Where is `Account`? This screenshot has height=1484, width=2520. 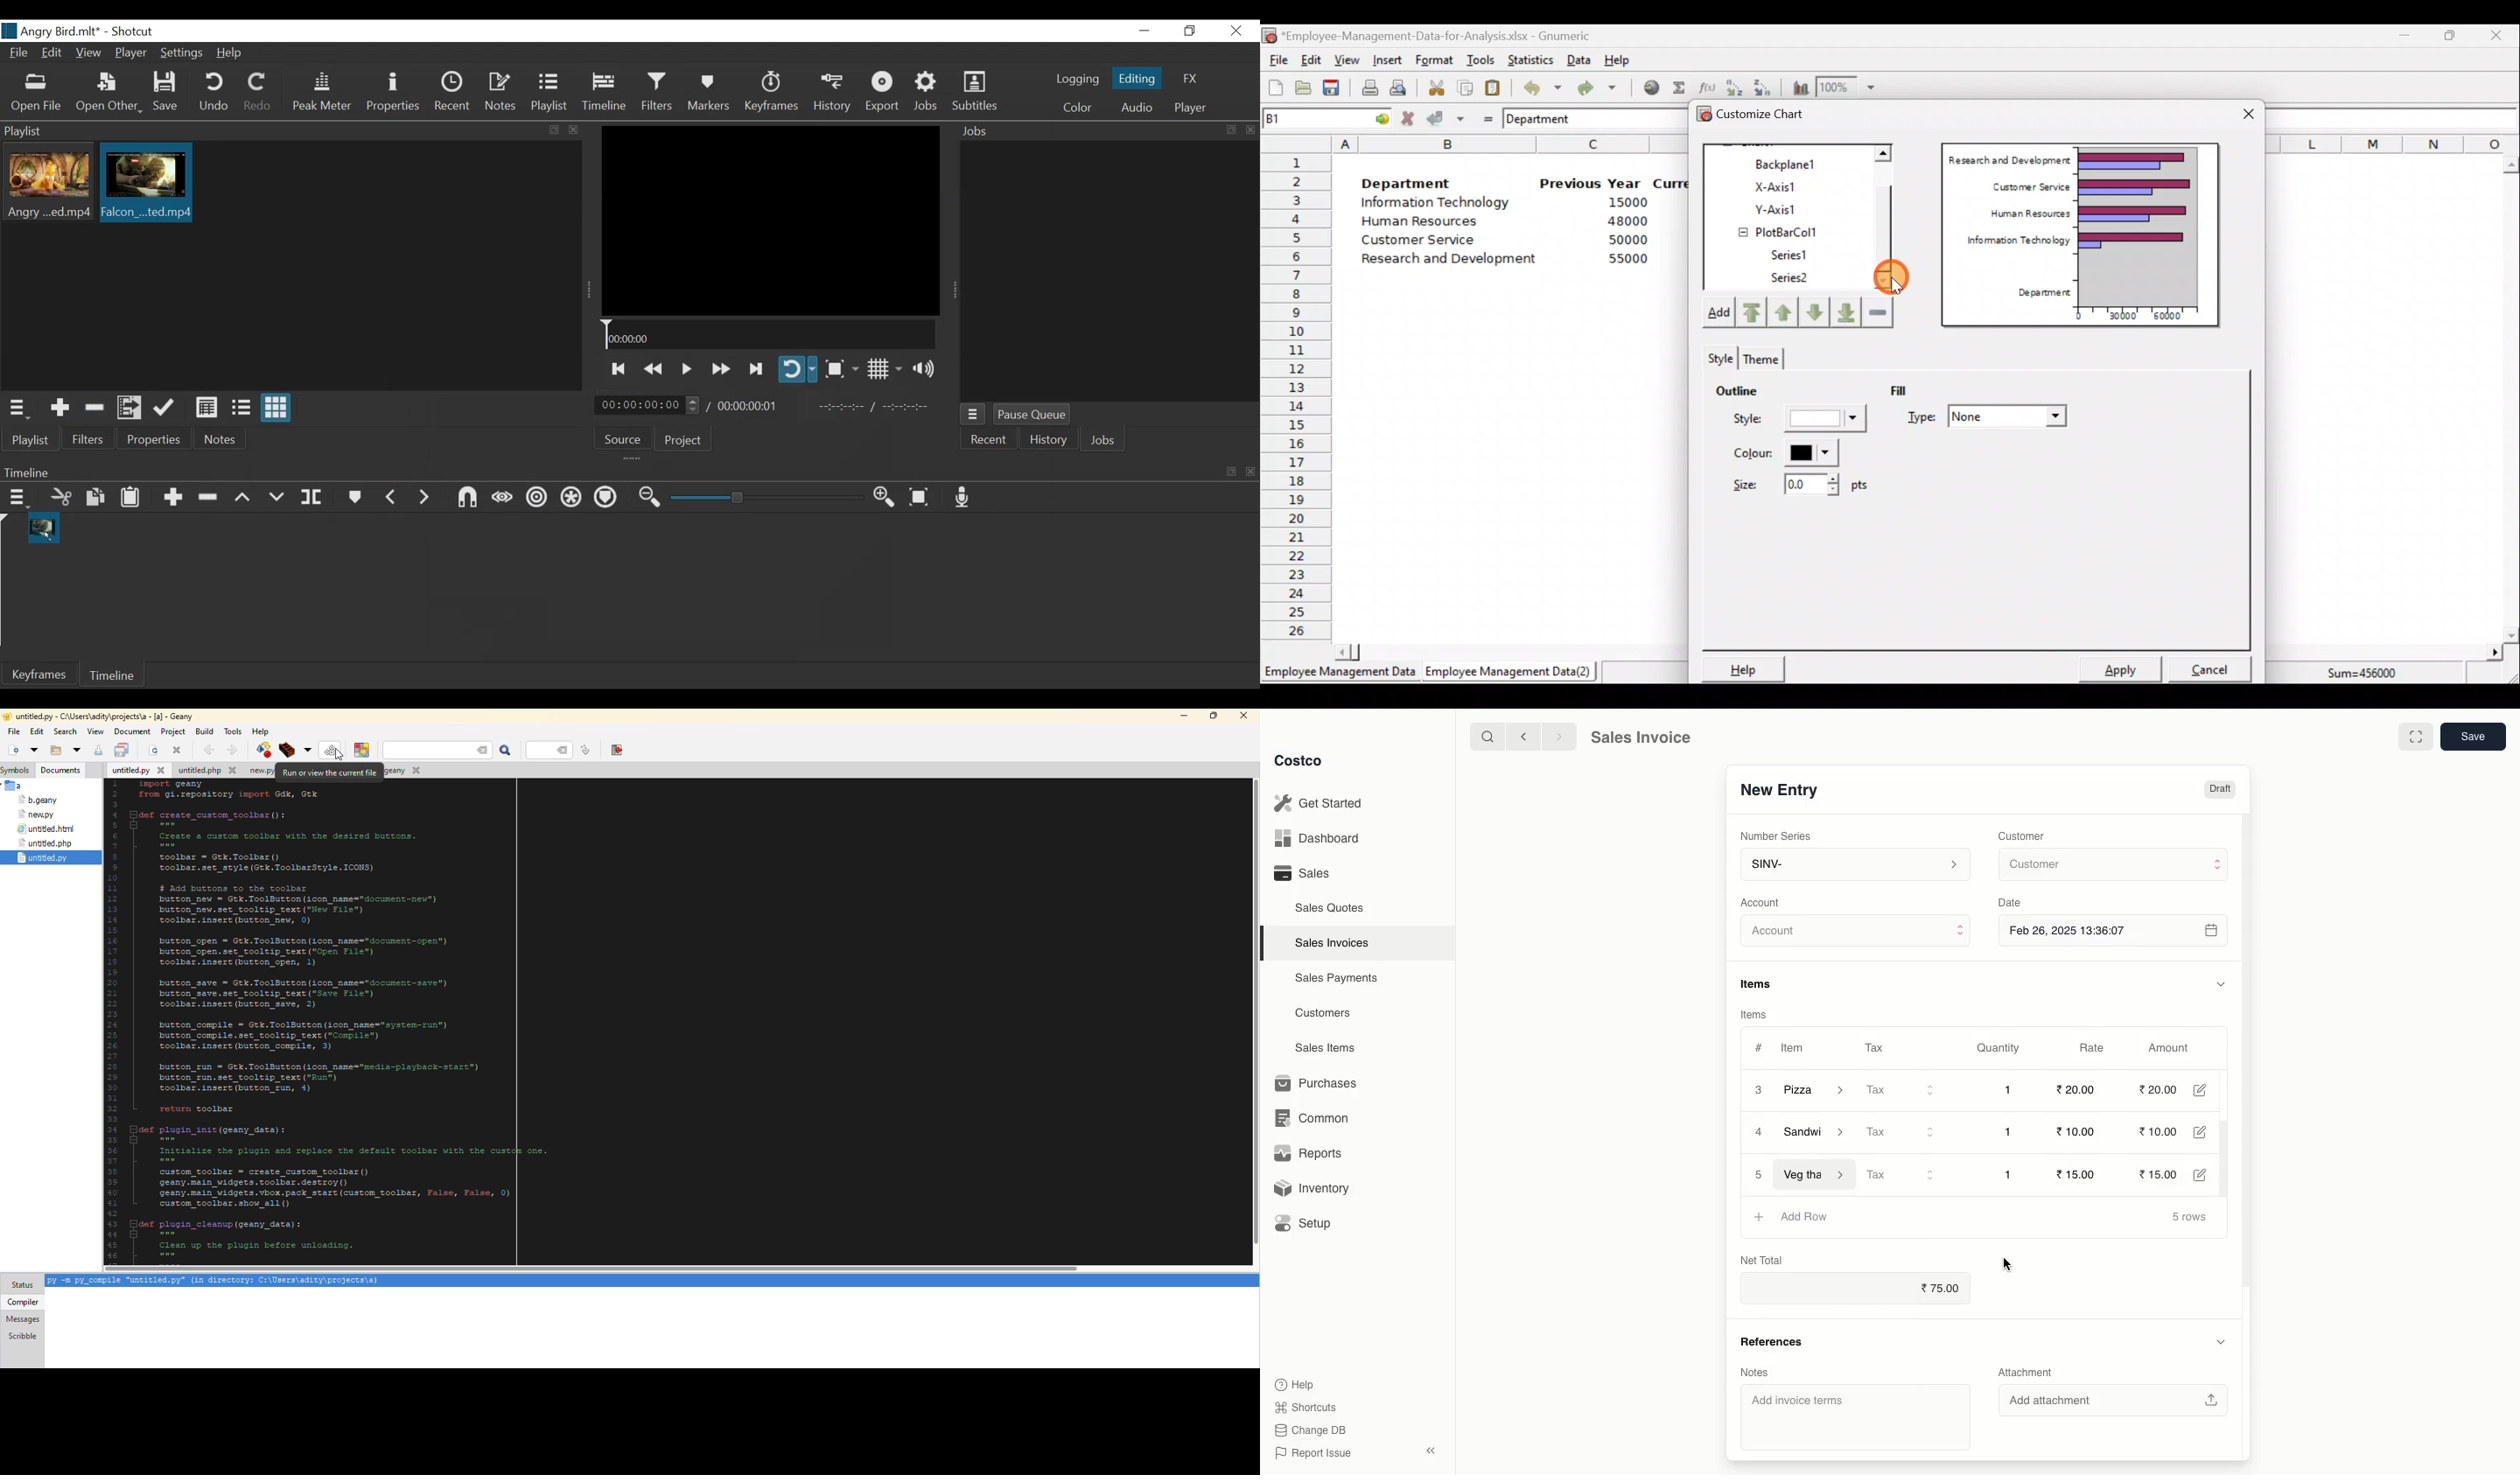
Account is located at coordinates (1857, 933).